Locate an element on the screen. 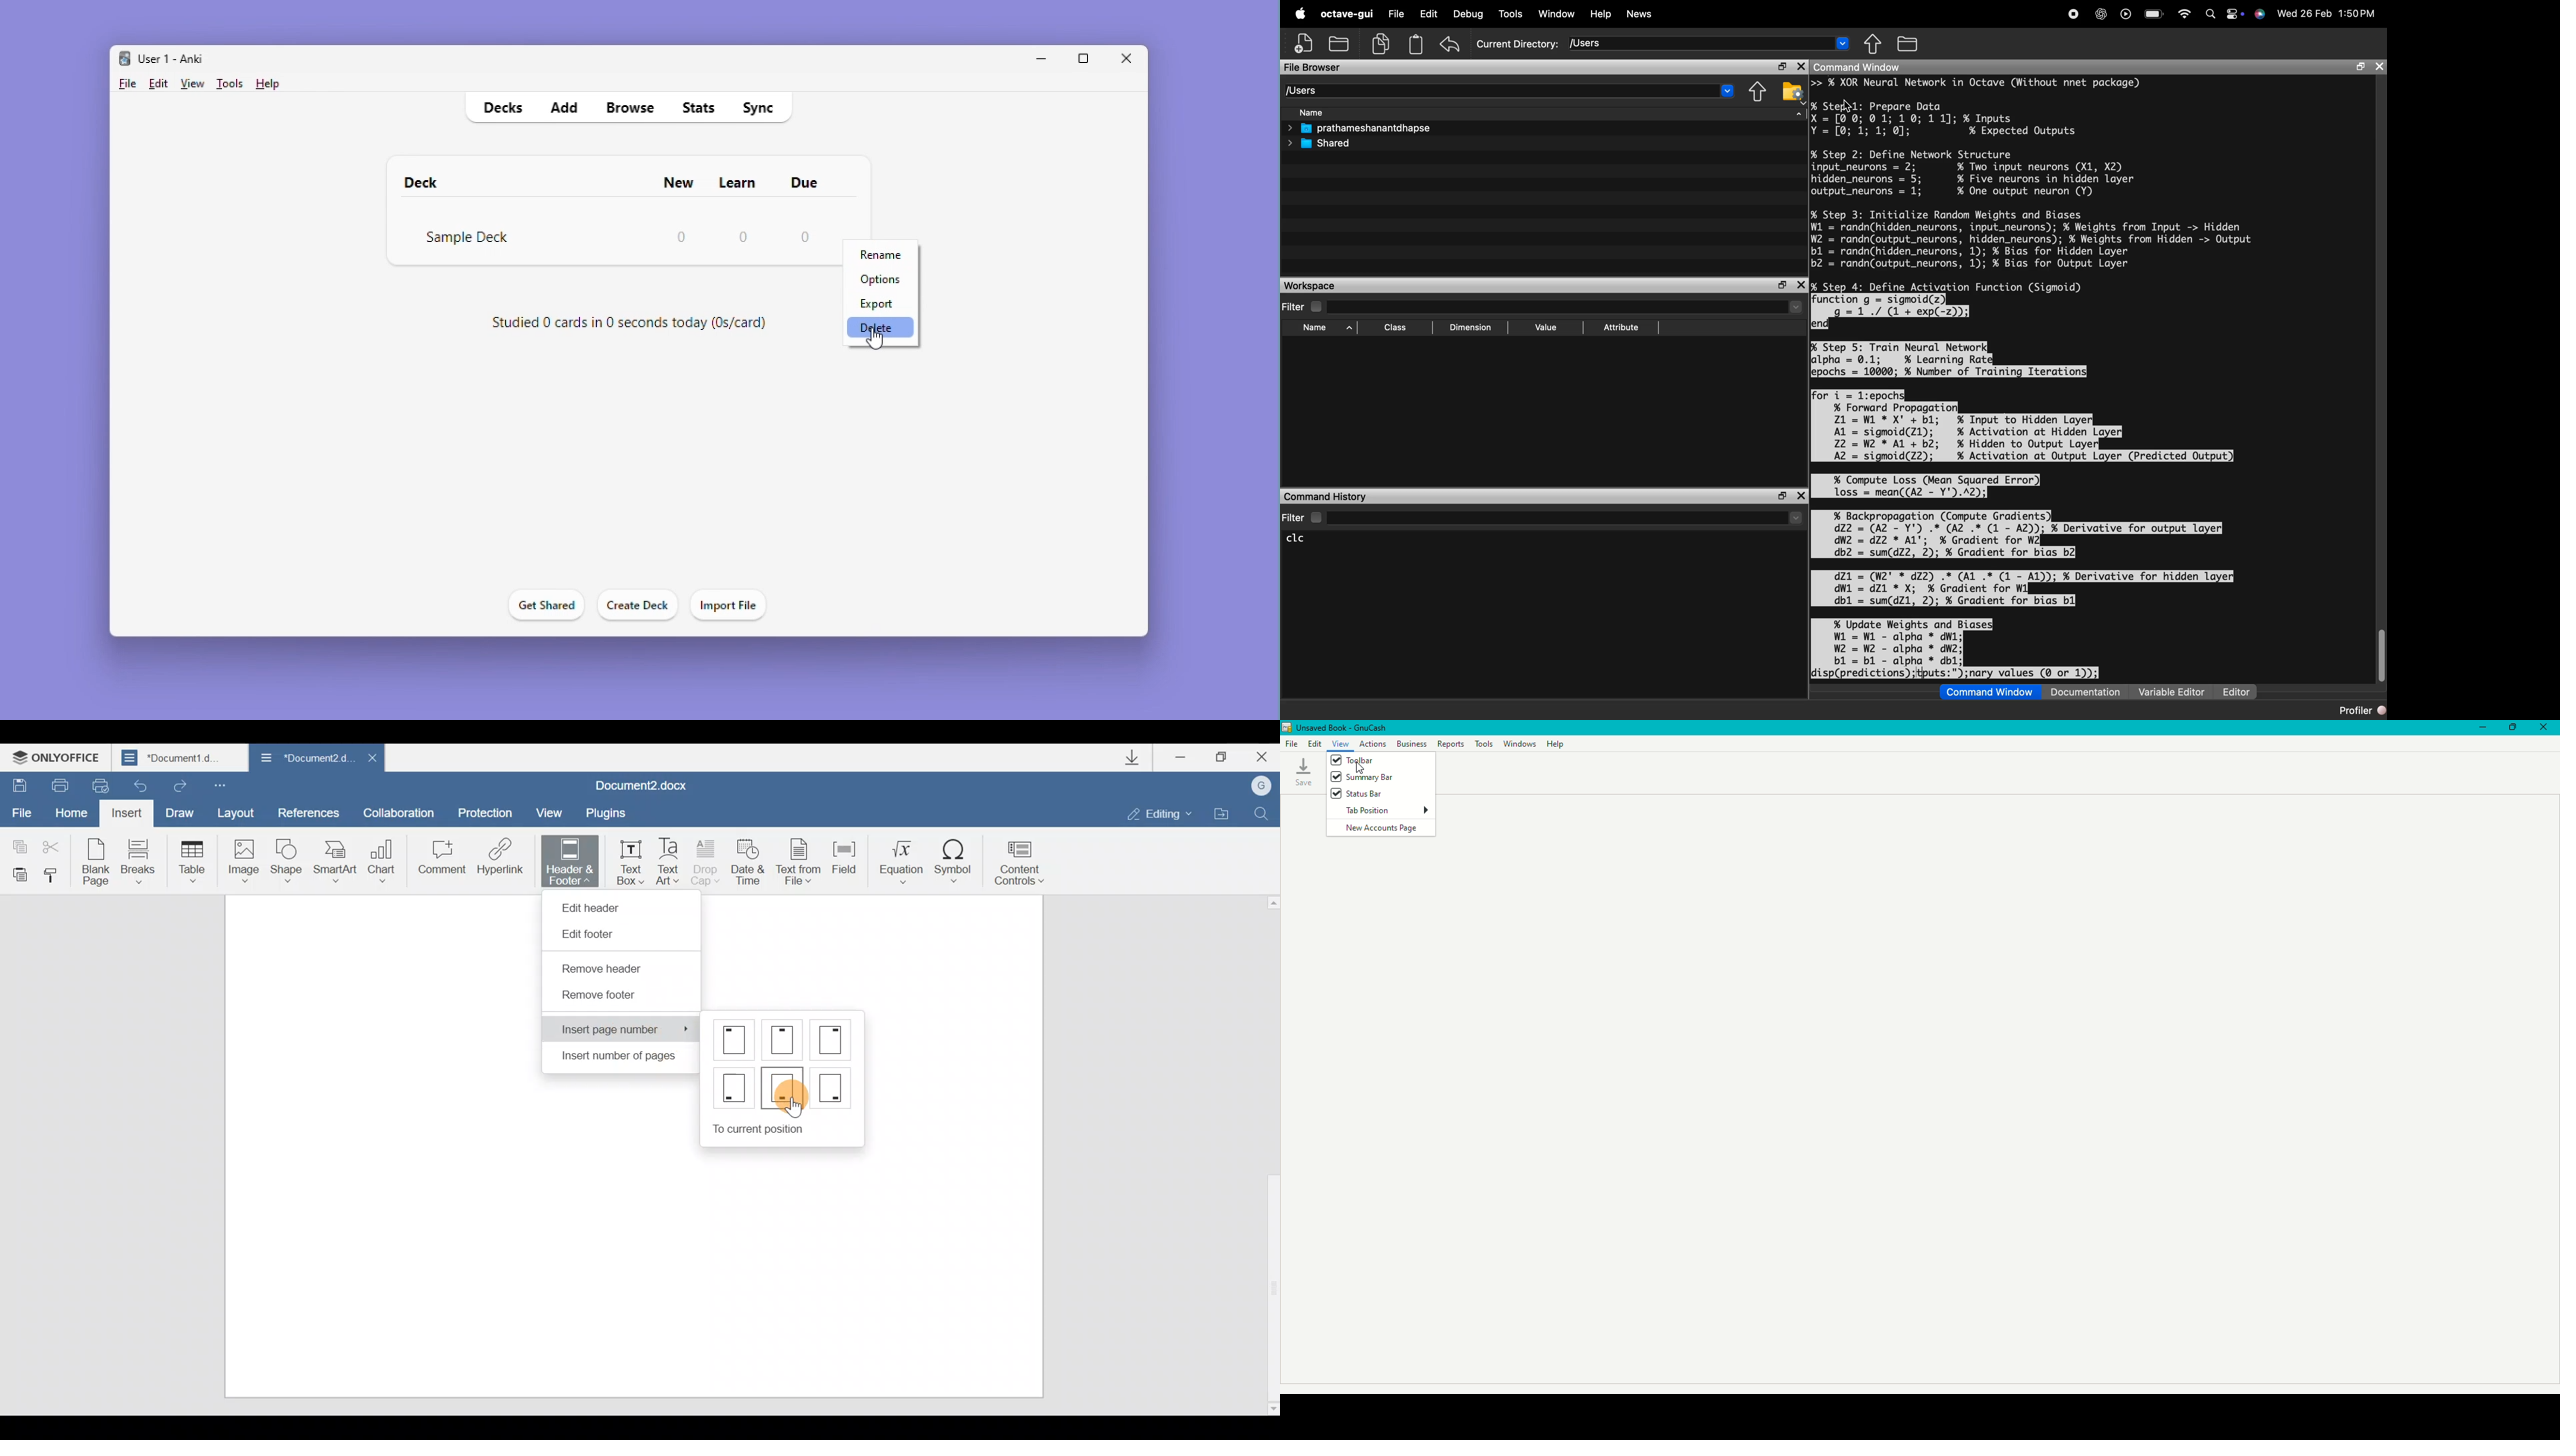  Options is located at coordinates (881, 280).